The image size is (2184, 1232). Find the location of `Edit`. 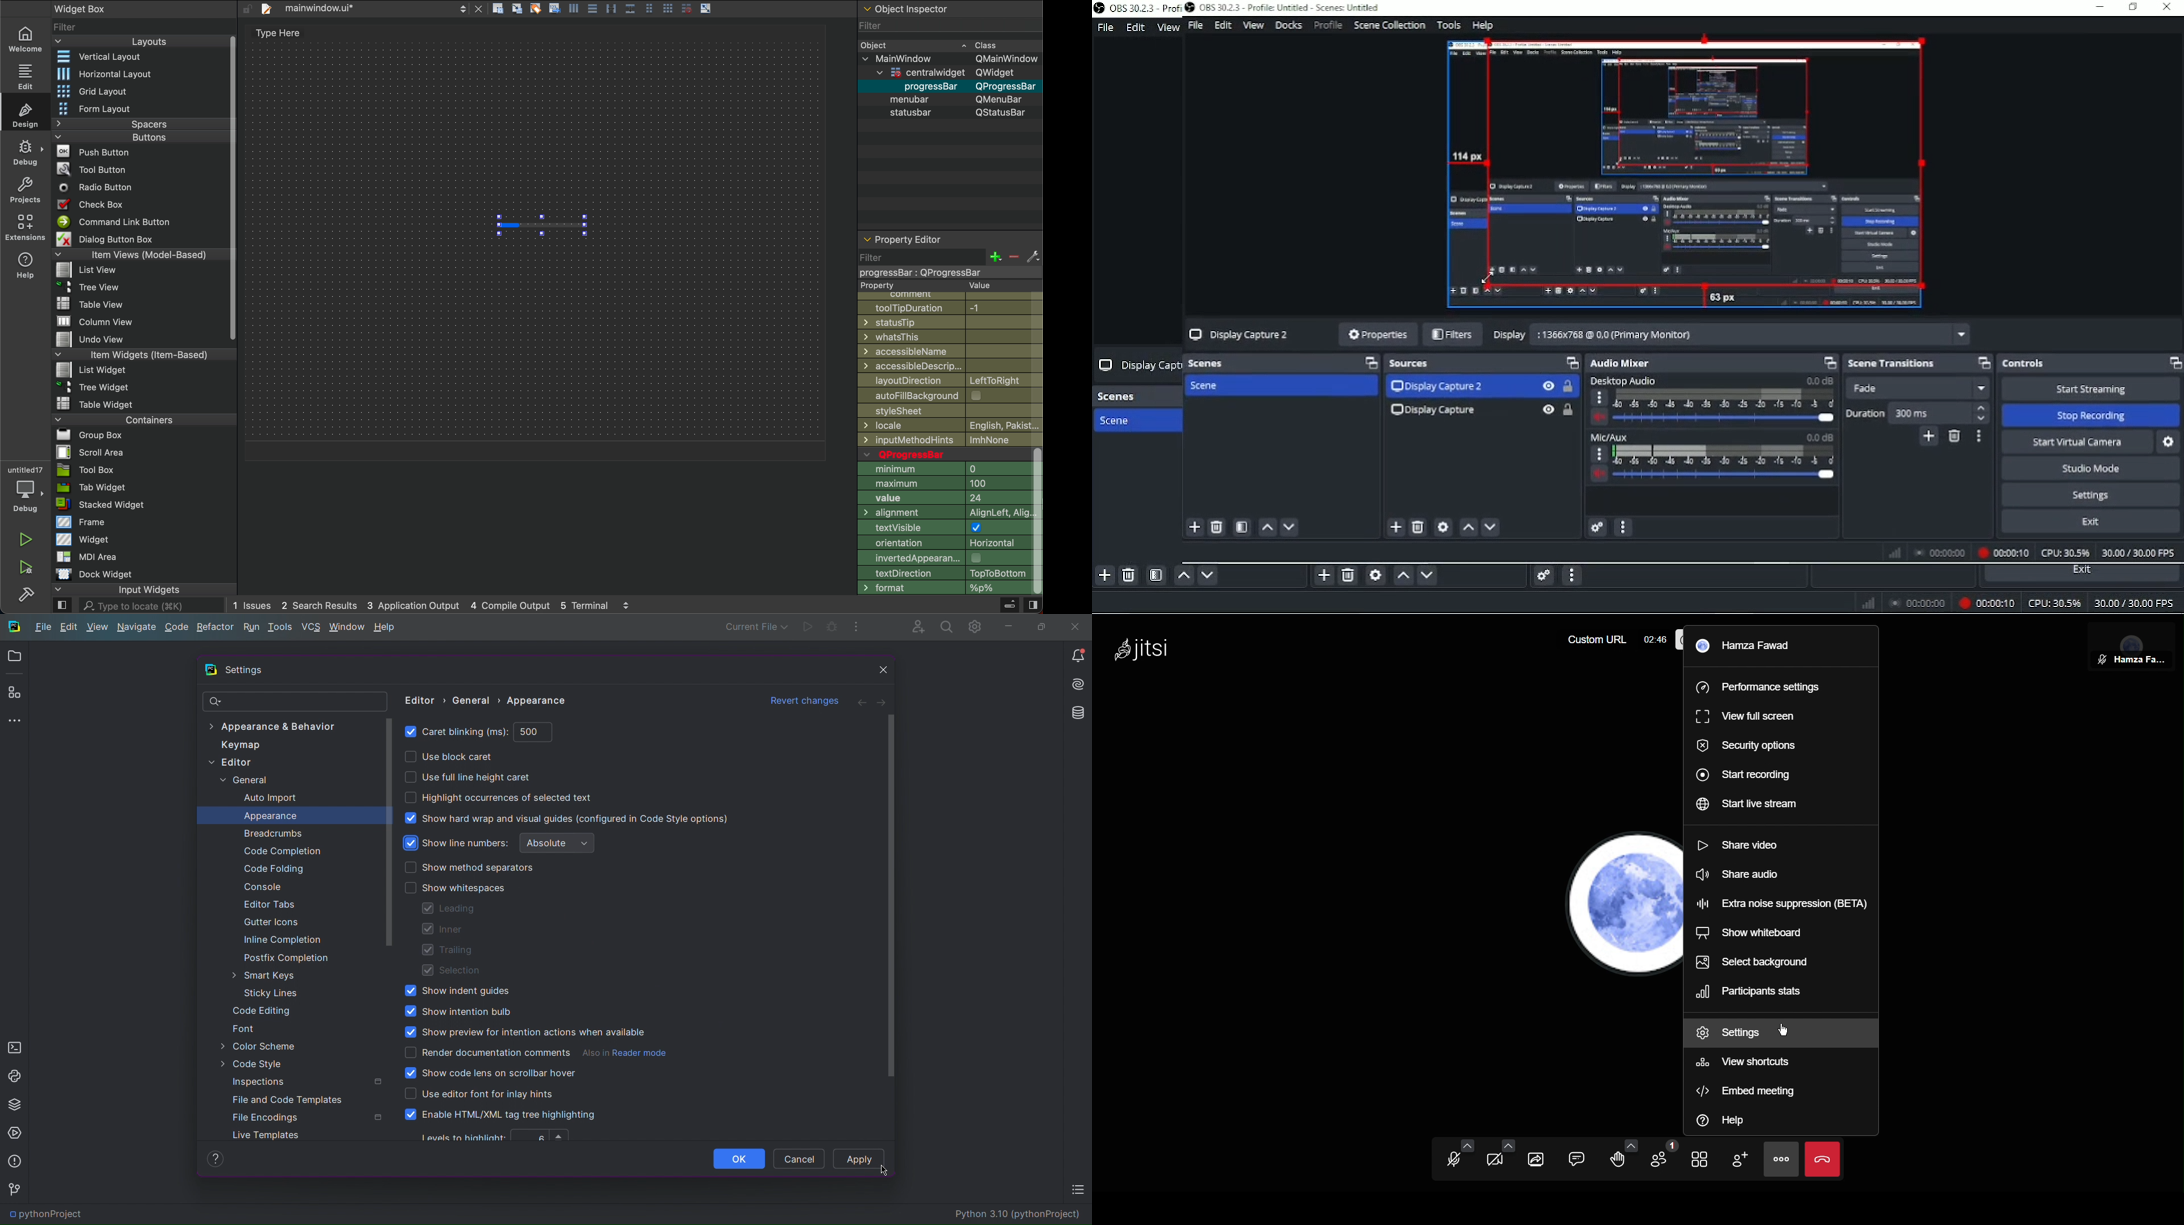

Edit is located at coordinates (1136, 26).